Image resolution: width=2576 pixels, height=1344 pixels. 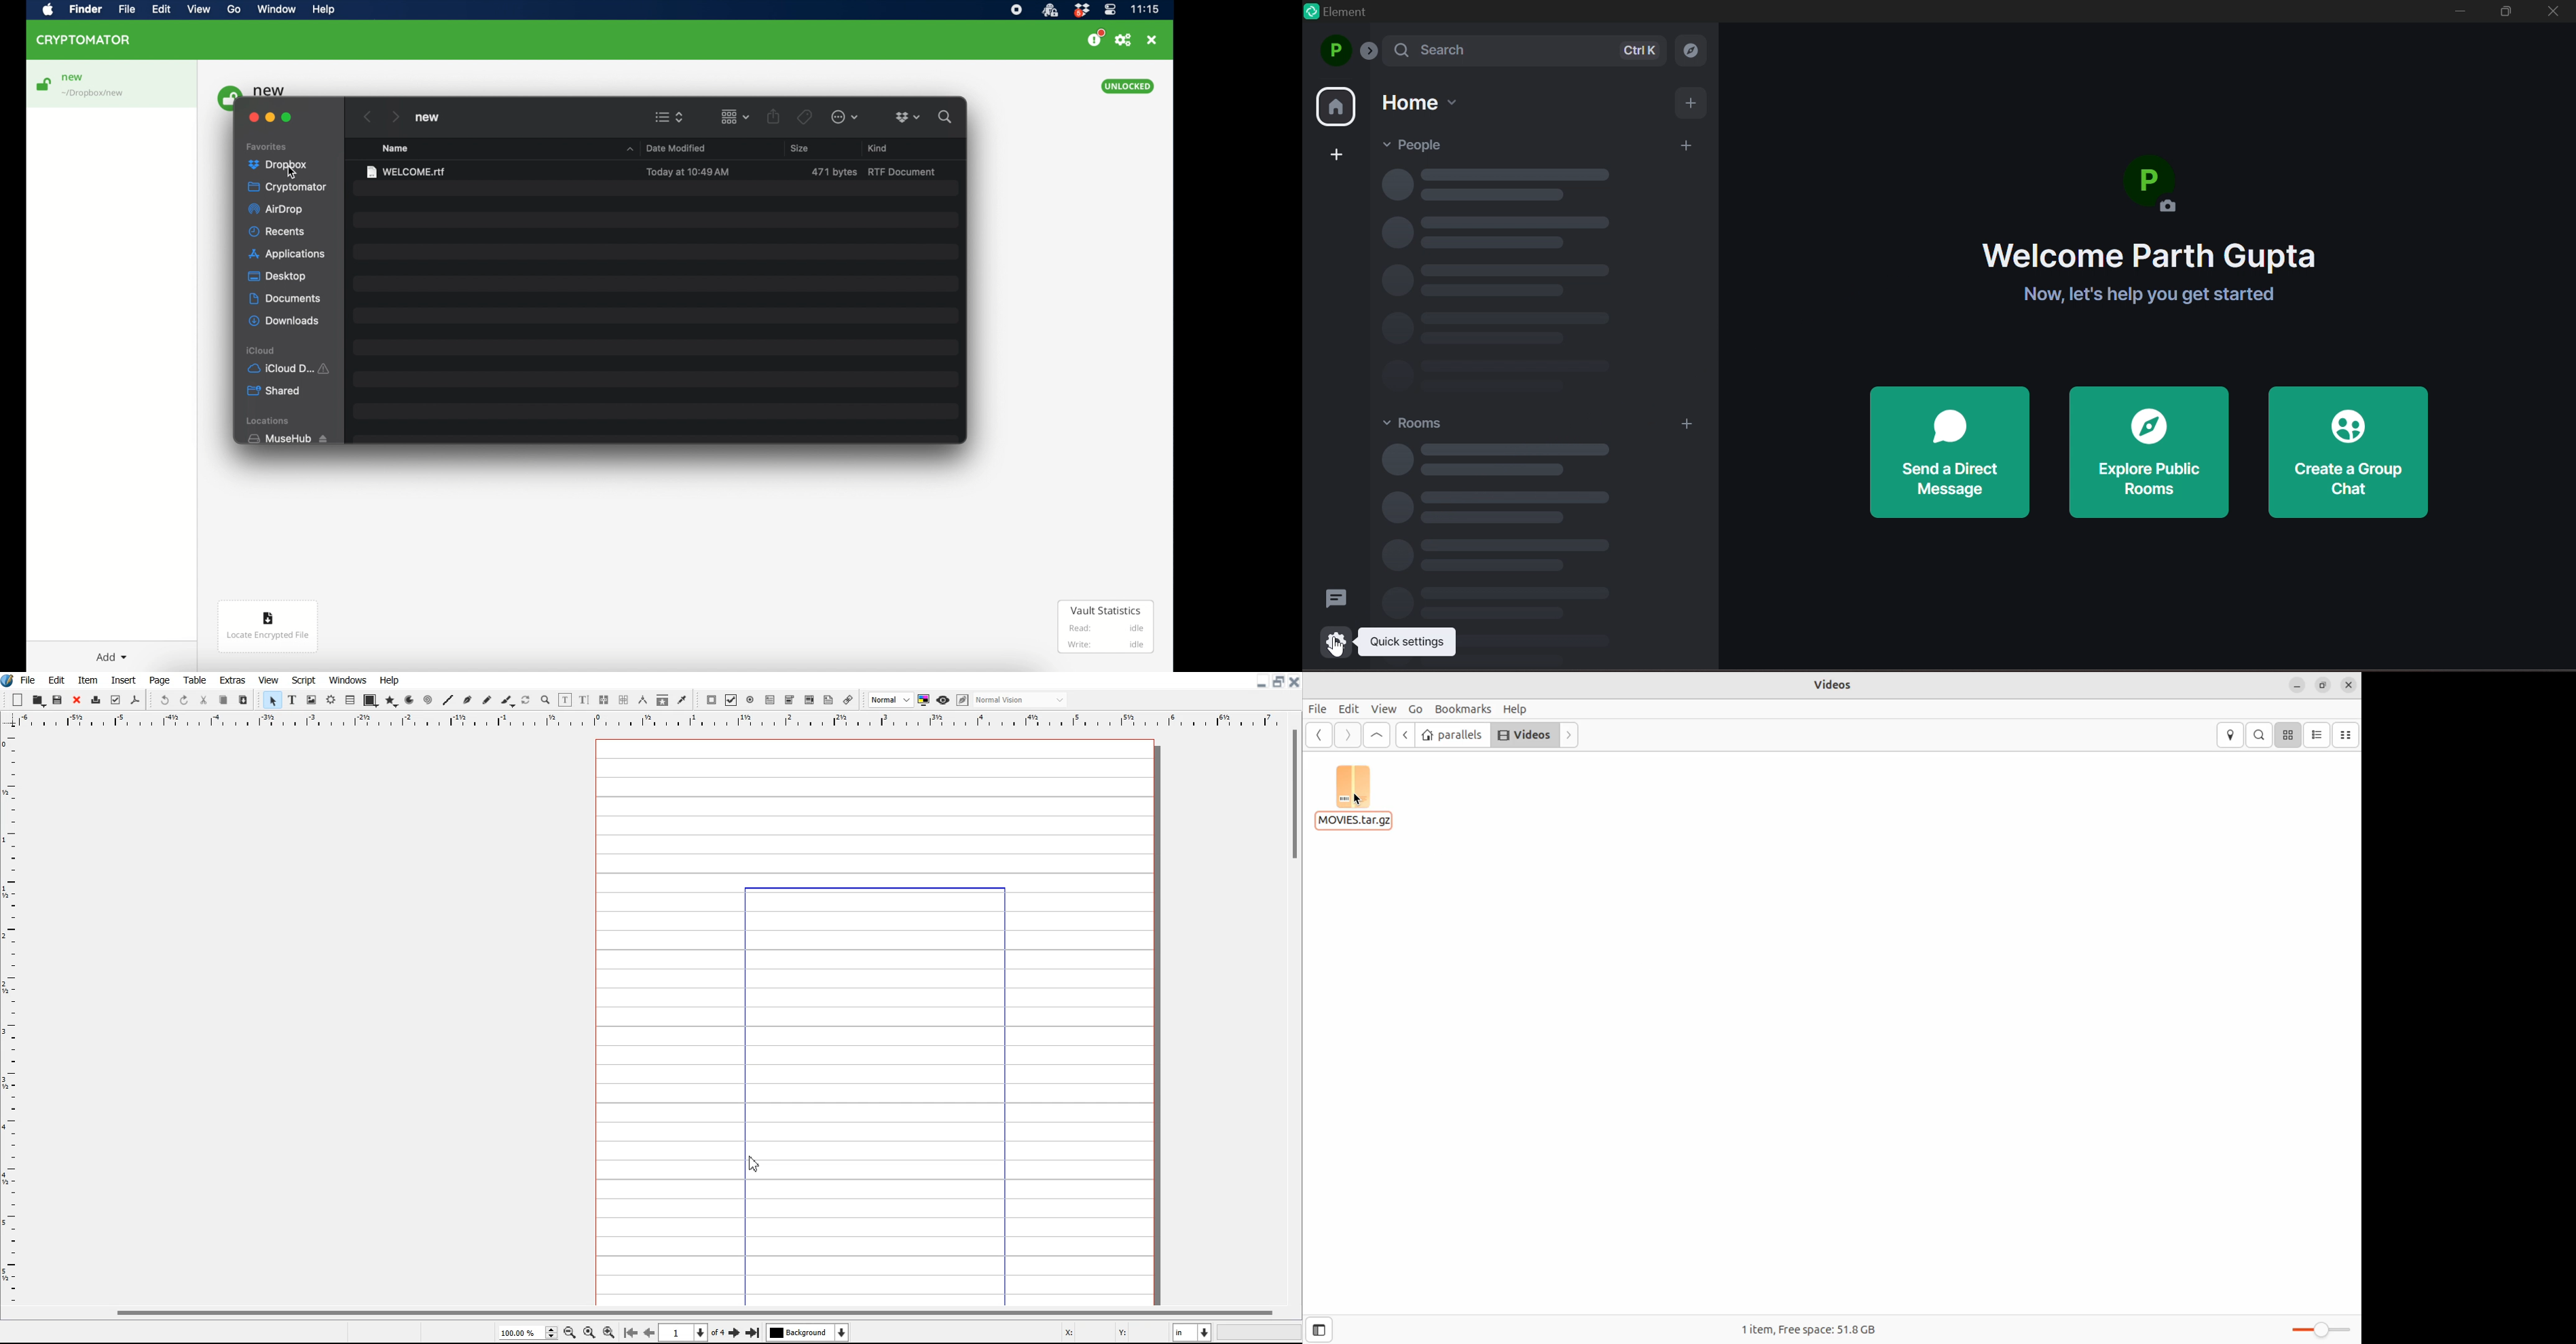 I want to click on search, so click(x=1696, y=49).